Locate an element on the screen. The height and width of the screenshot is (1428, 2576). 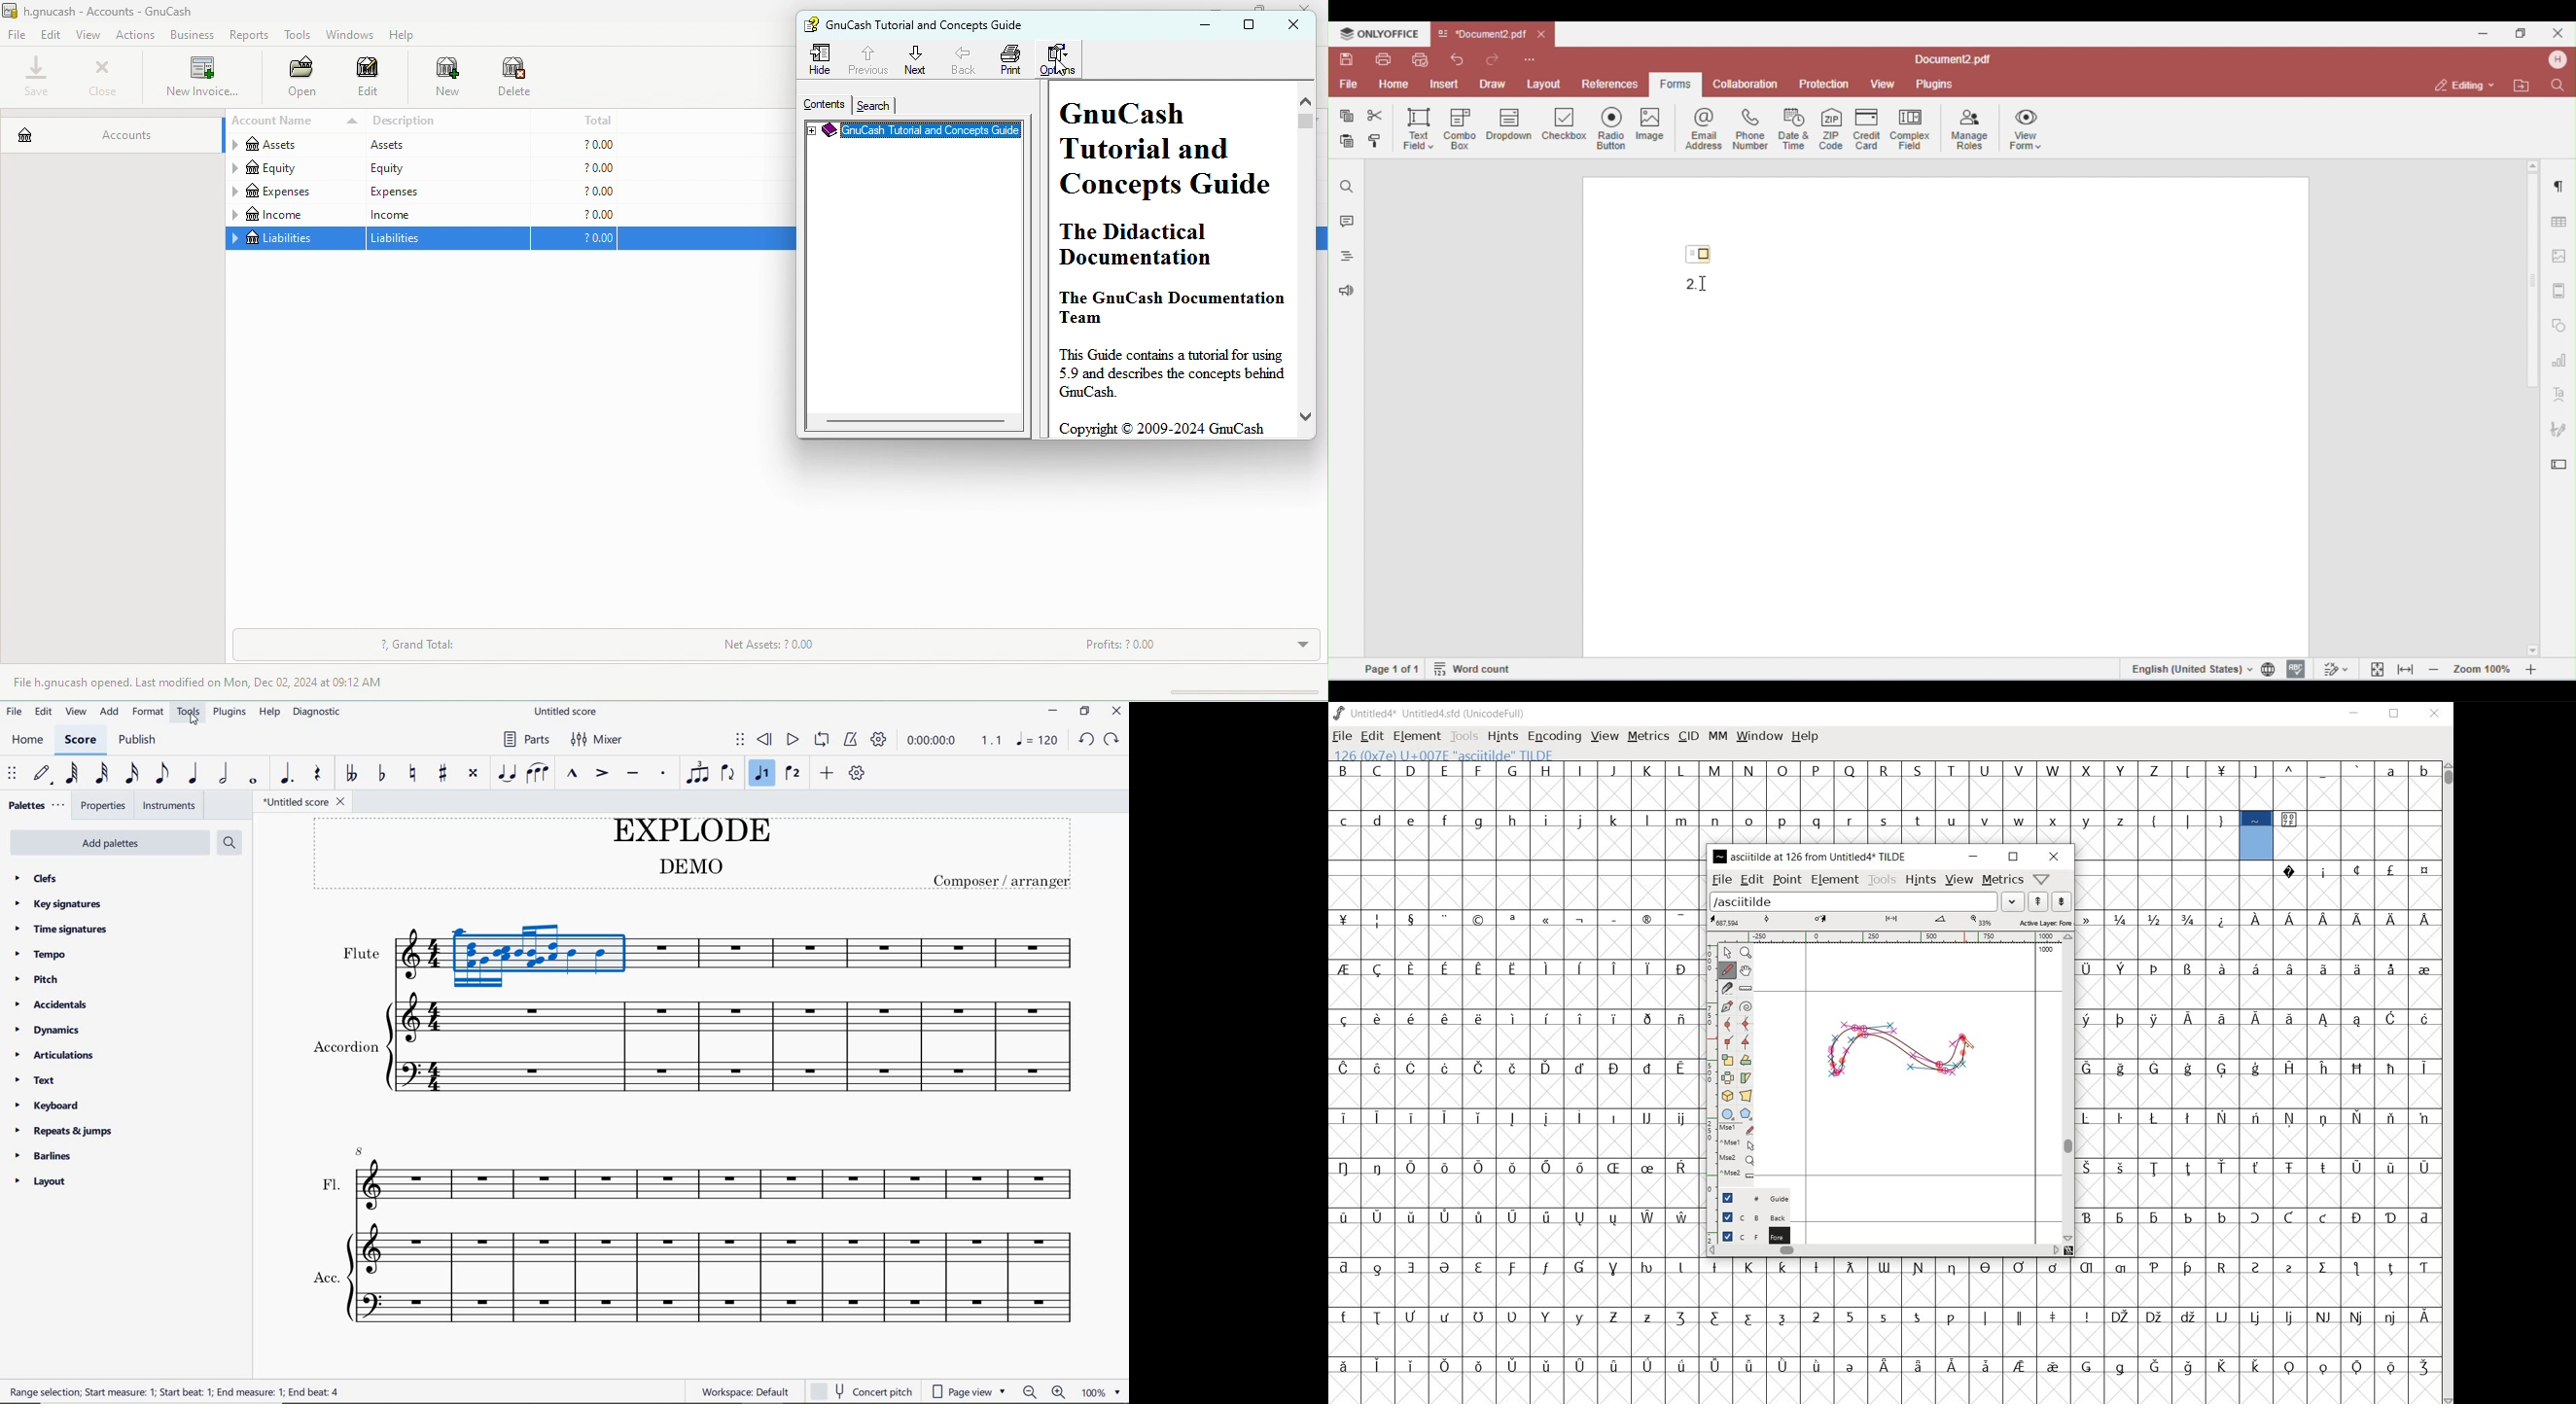
staccato is located at coordinates (663, 774).